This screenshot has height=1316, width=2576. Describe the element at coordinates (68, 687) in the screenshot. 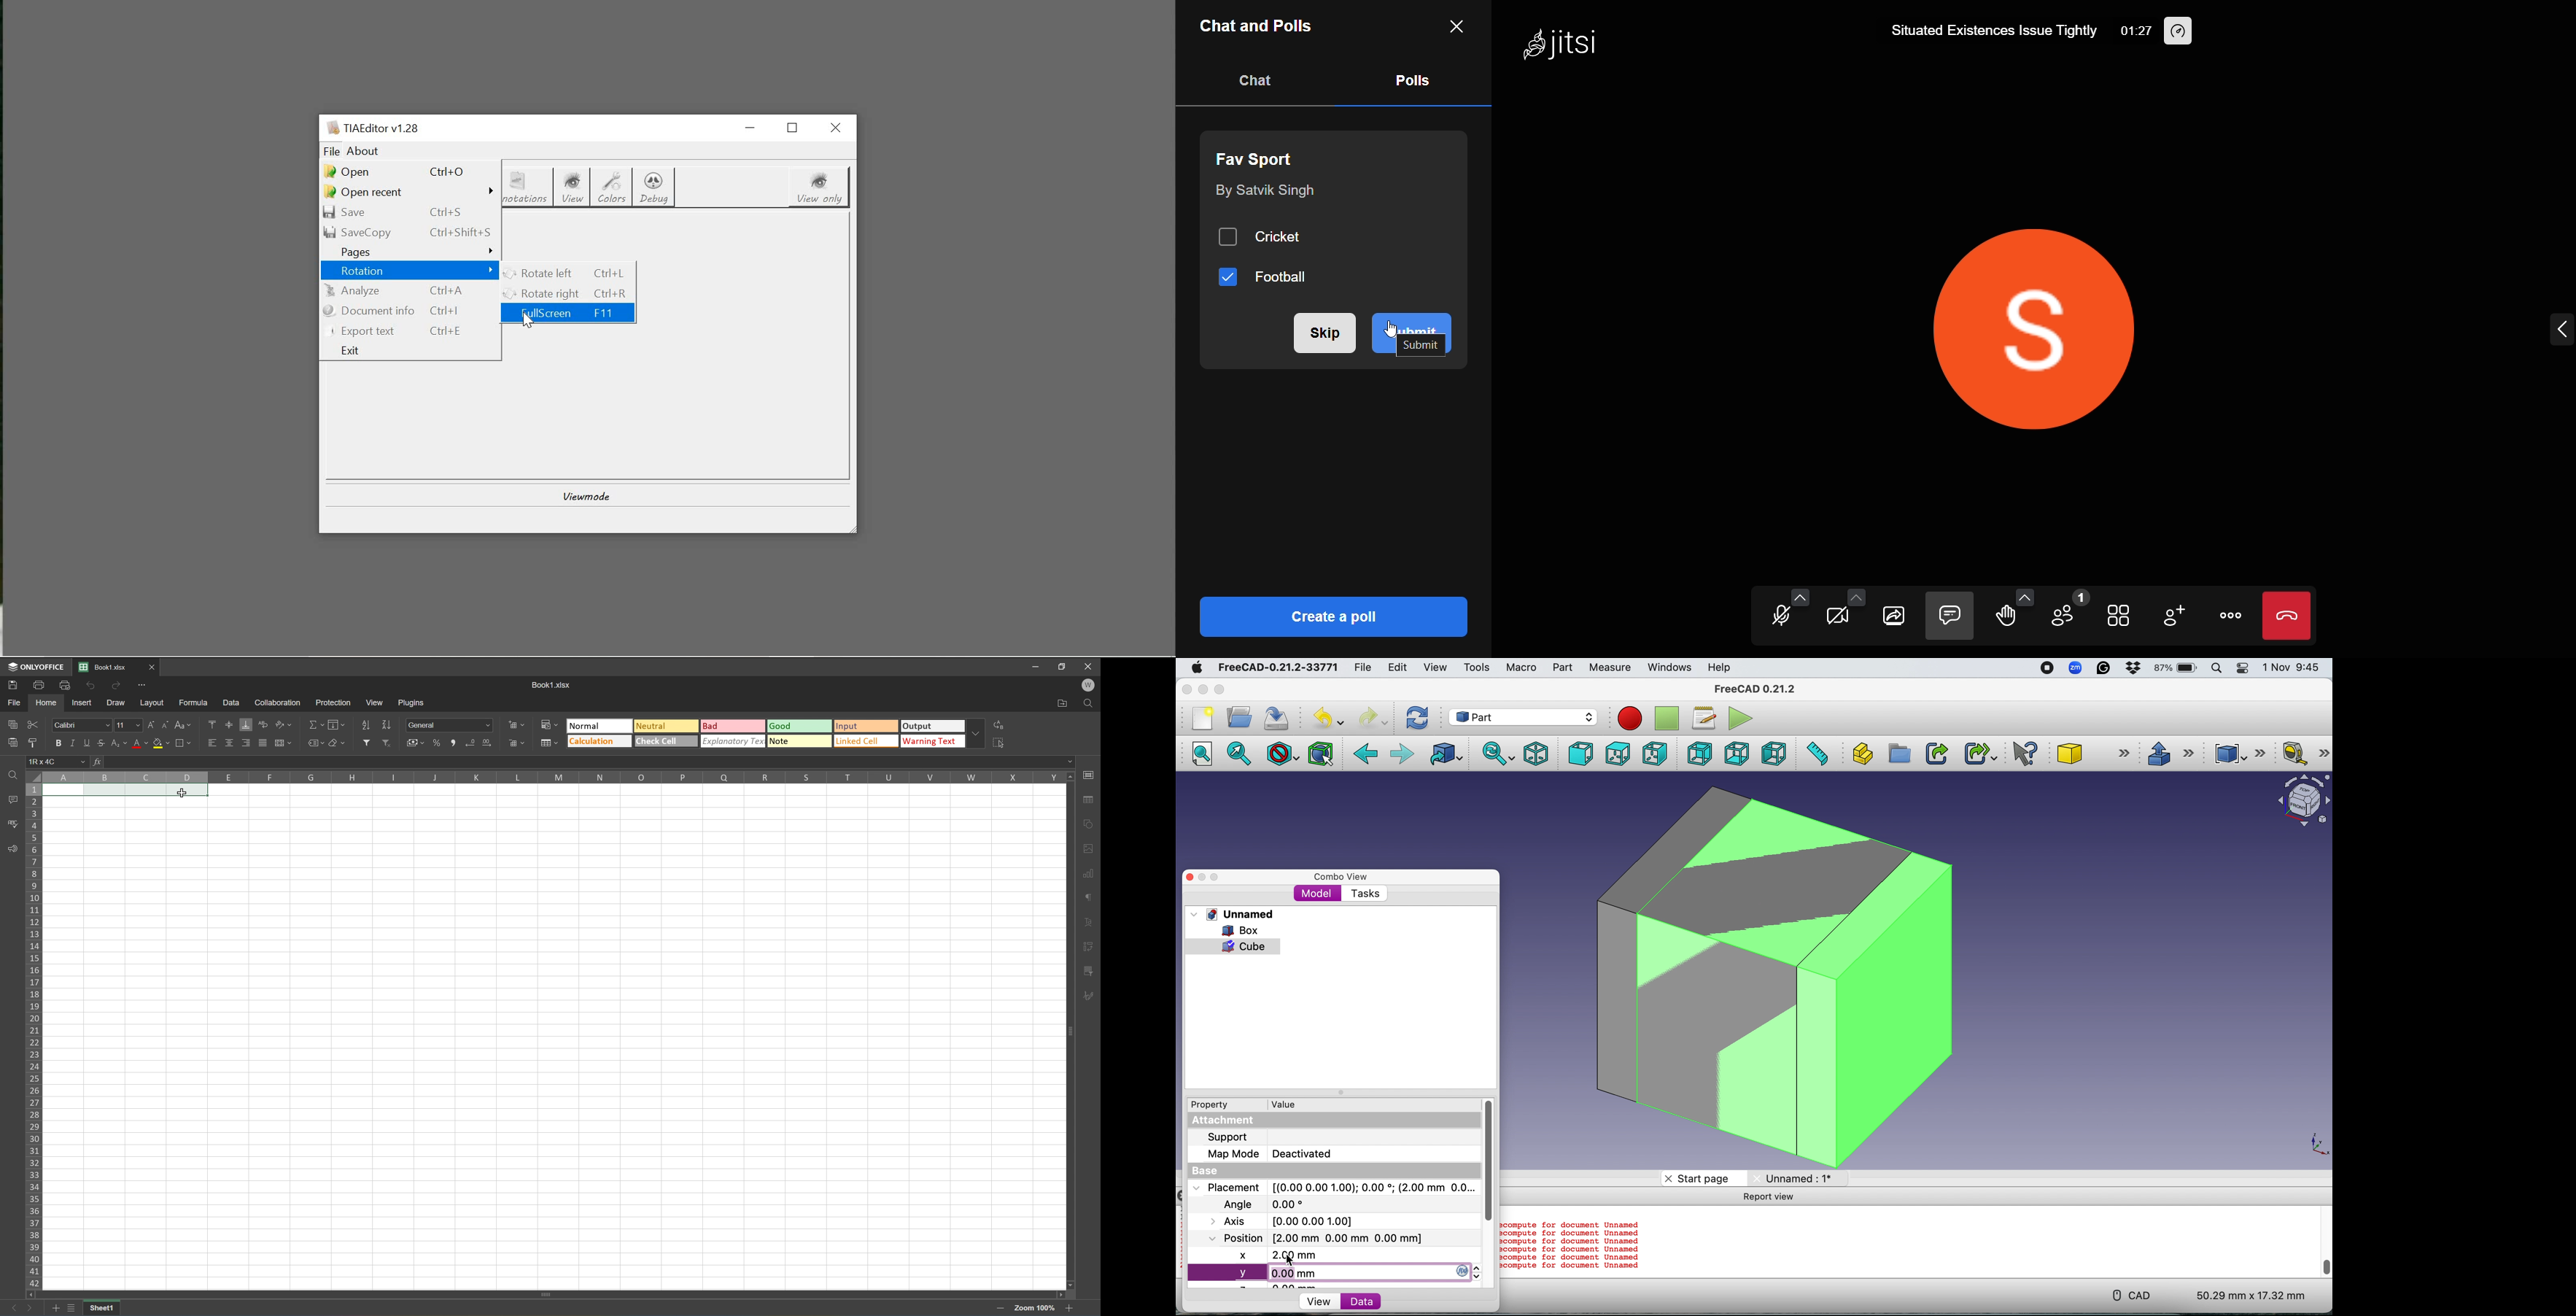

I see `Quick print` at that location.